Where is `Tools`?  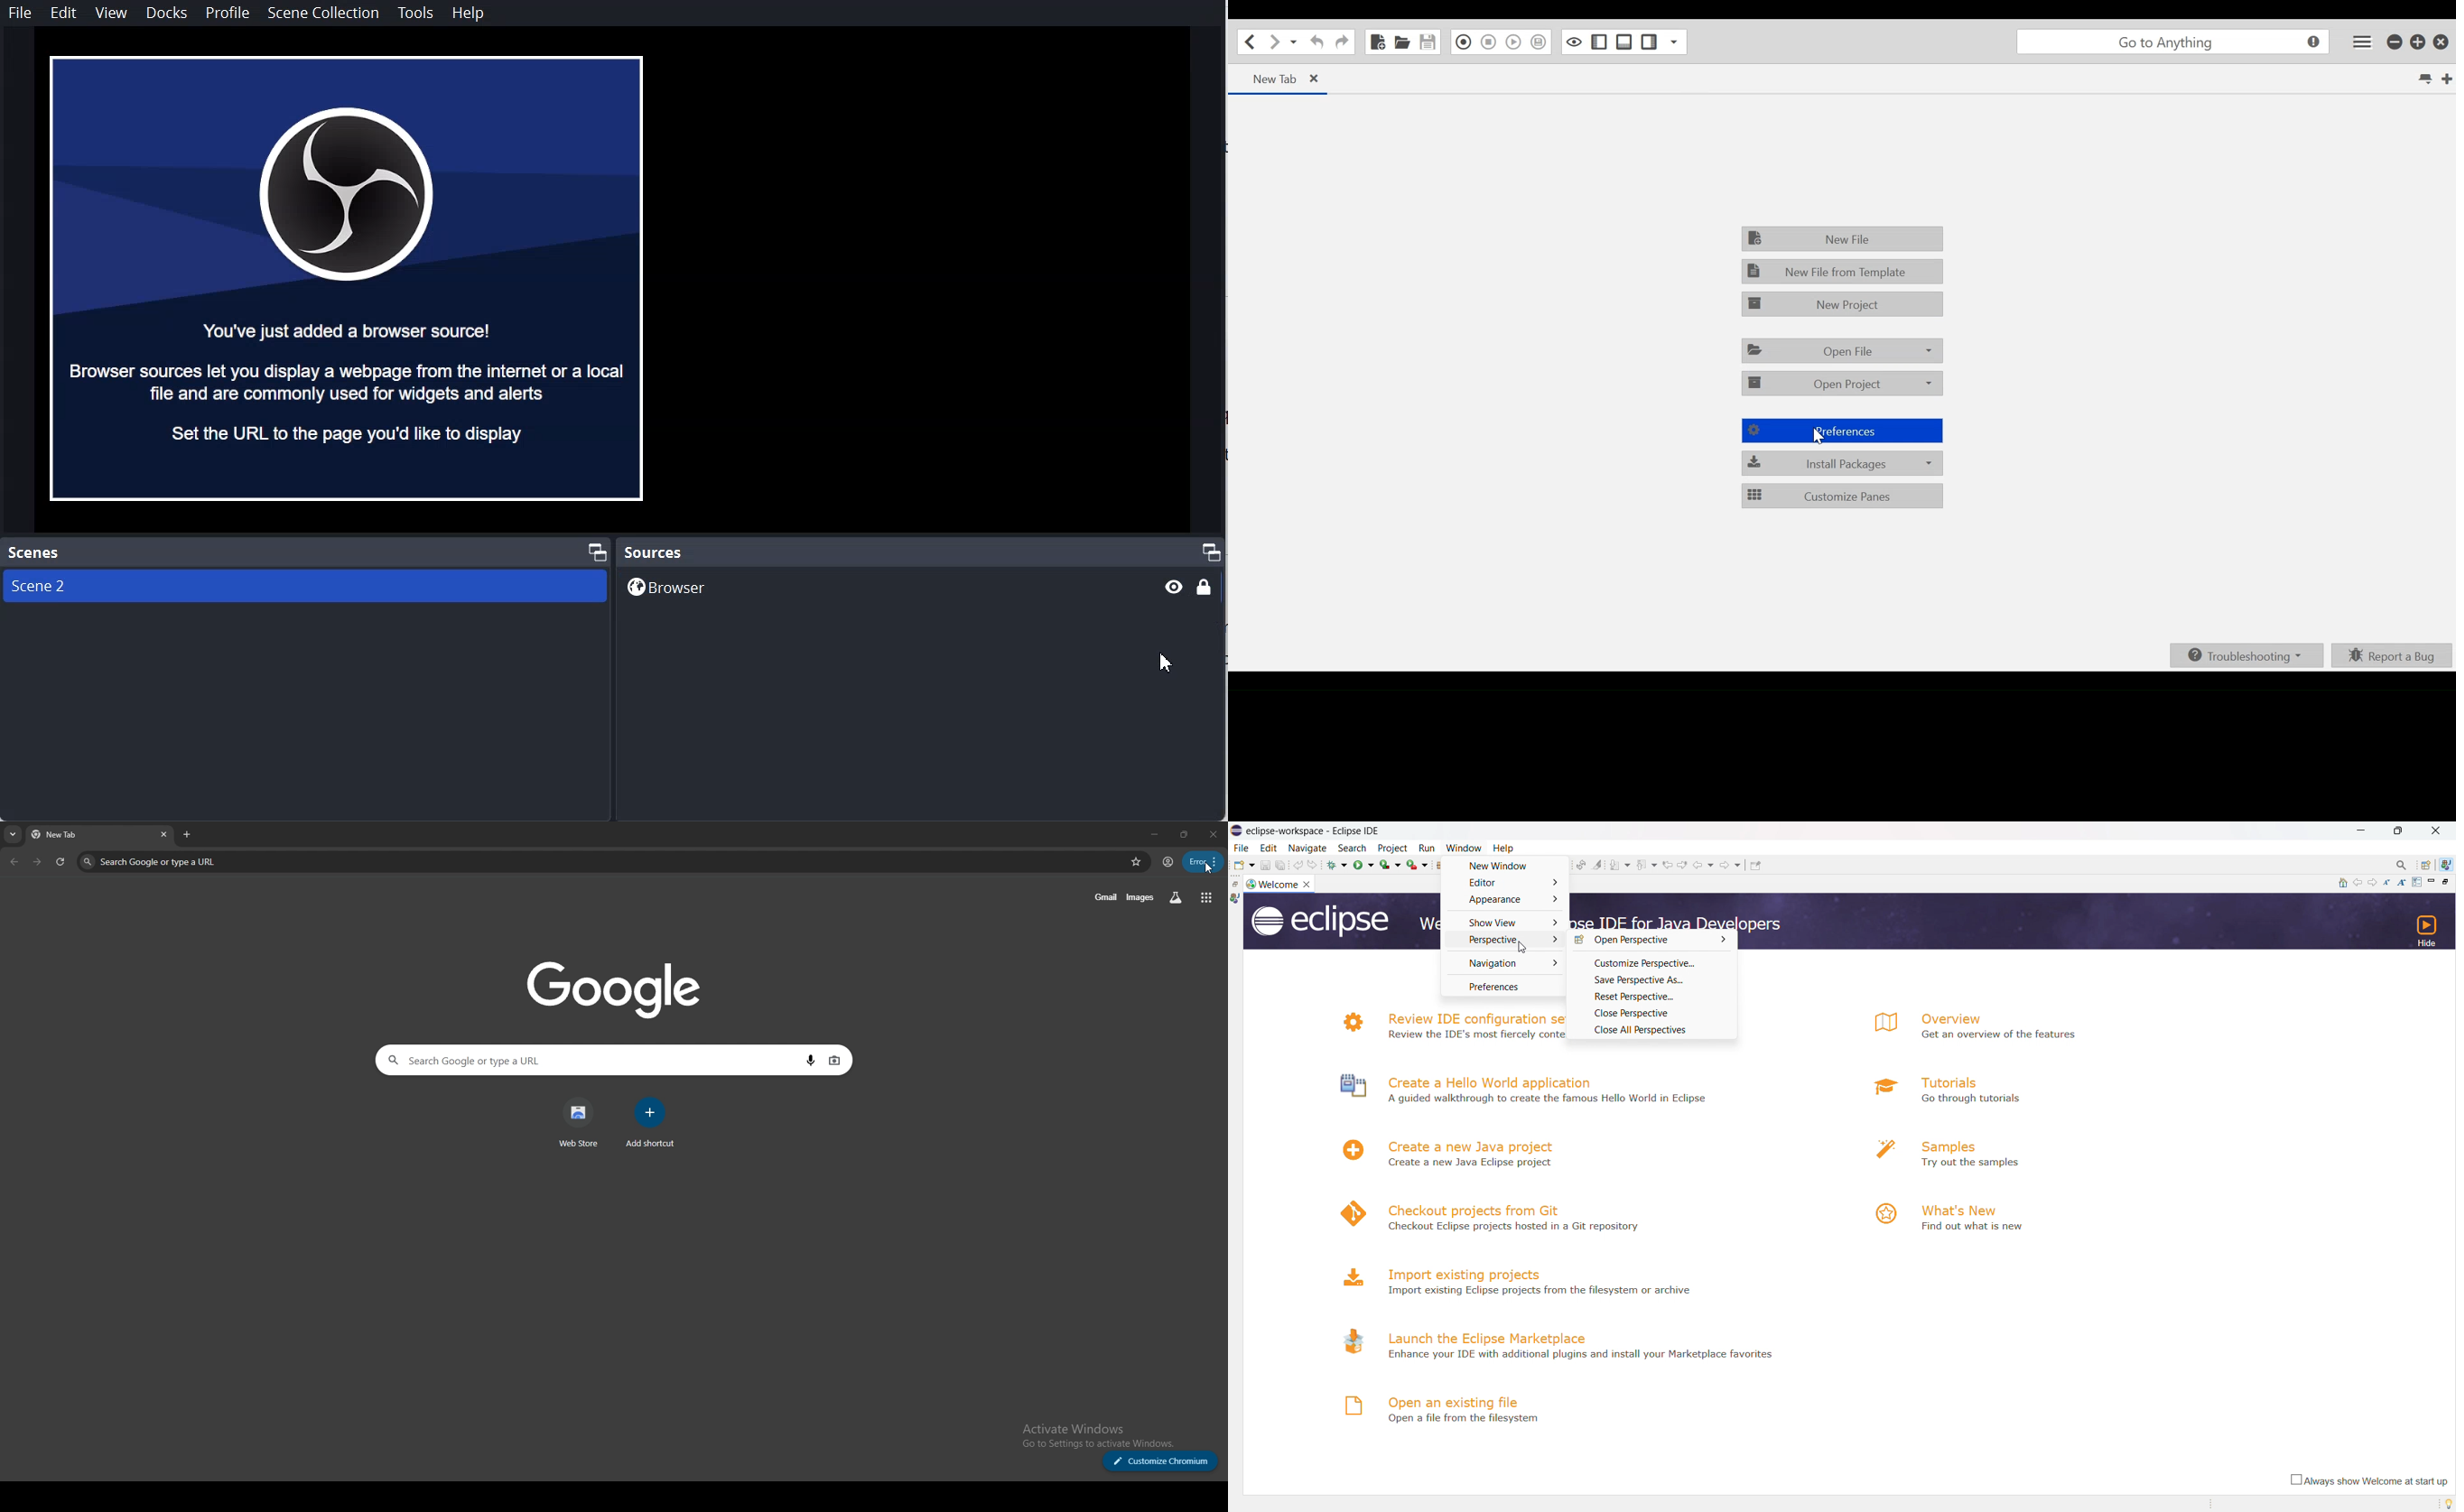
Tools is located at coordinates (416, 13).